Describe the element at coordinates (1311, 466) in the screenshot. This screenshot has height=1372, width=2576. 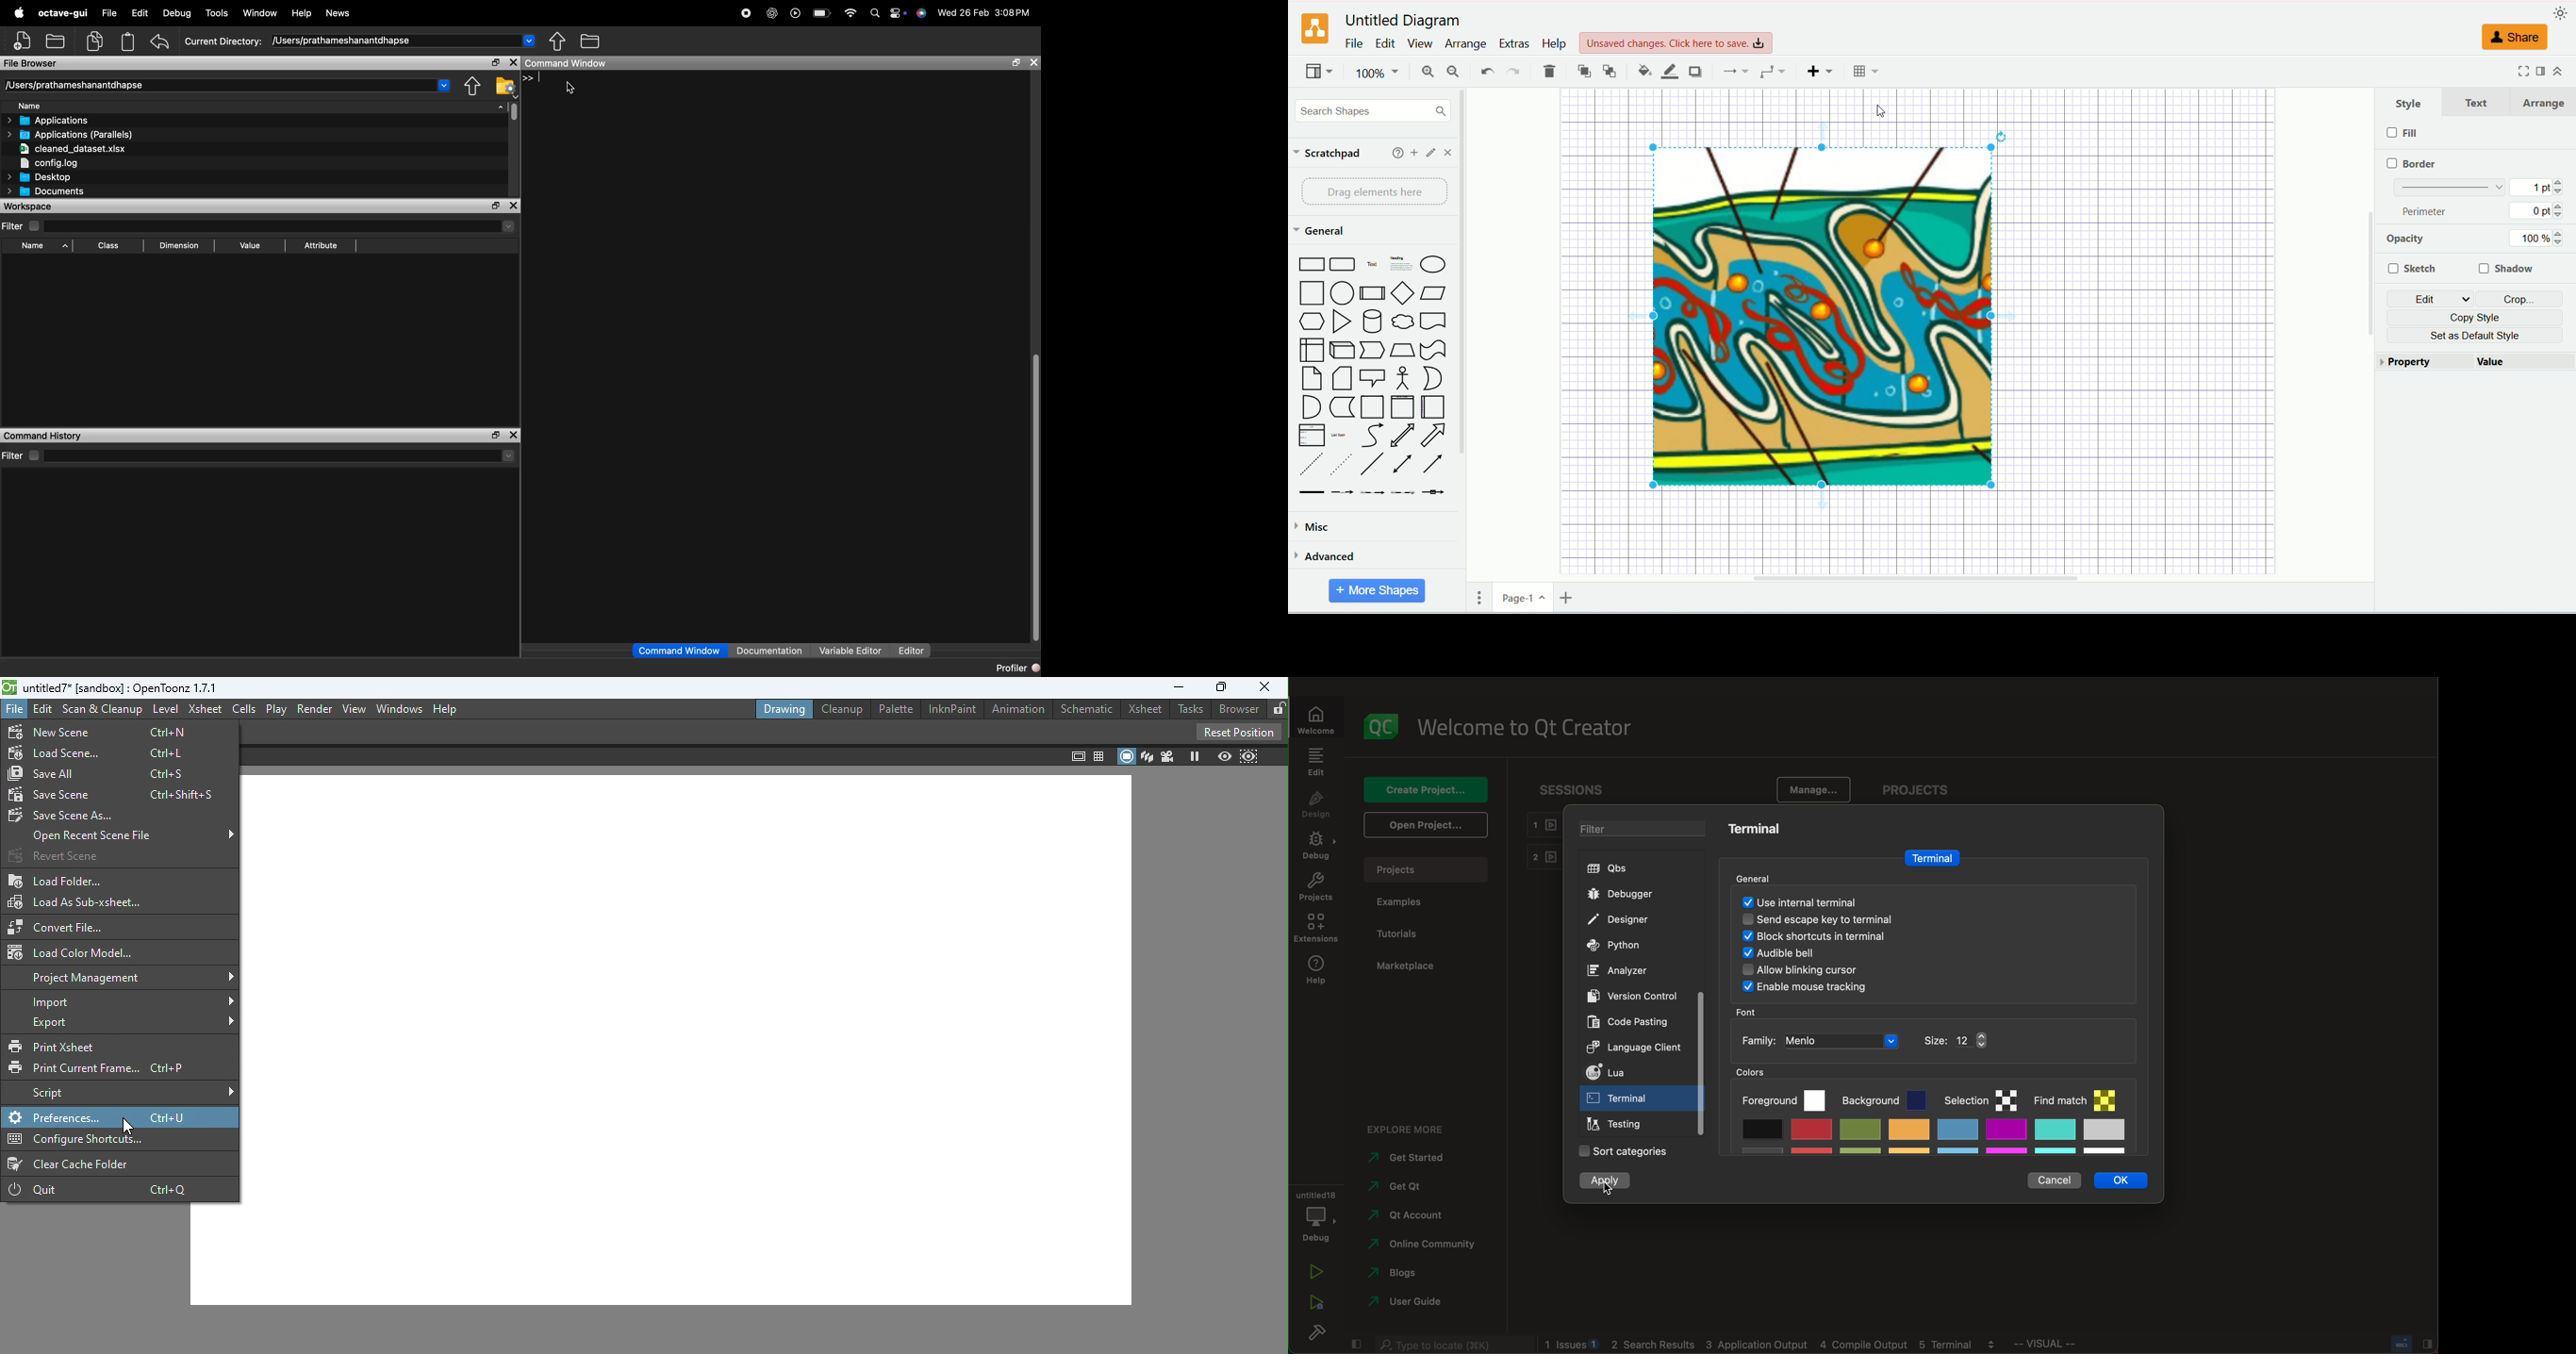
I see `Dashed Line` at that location.